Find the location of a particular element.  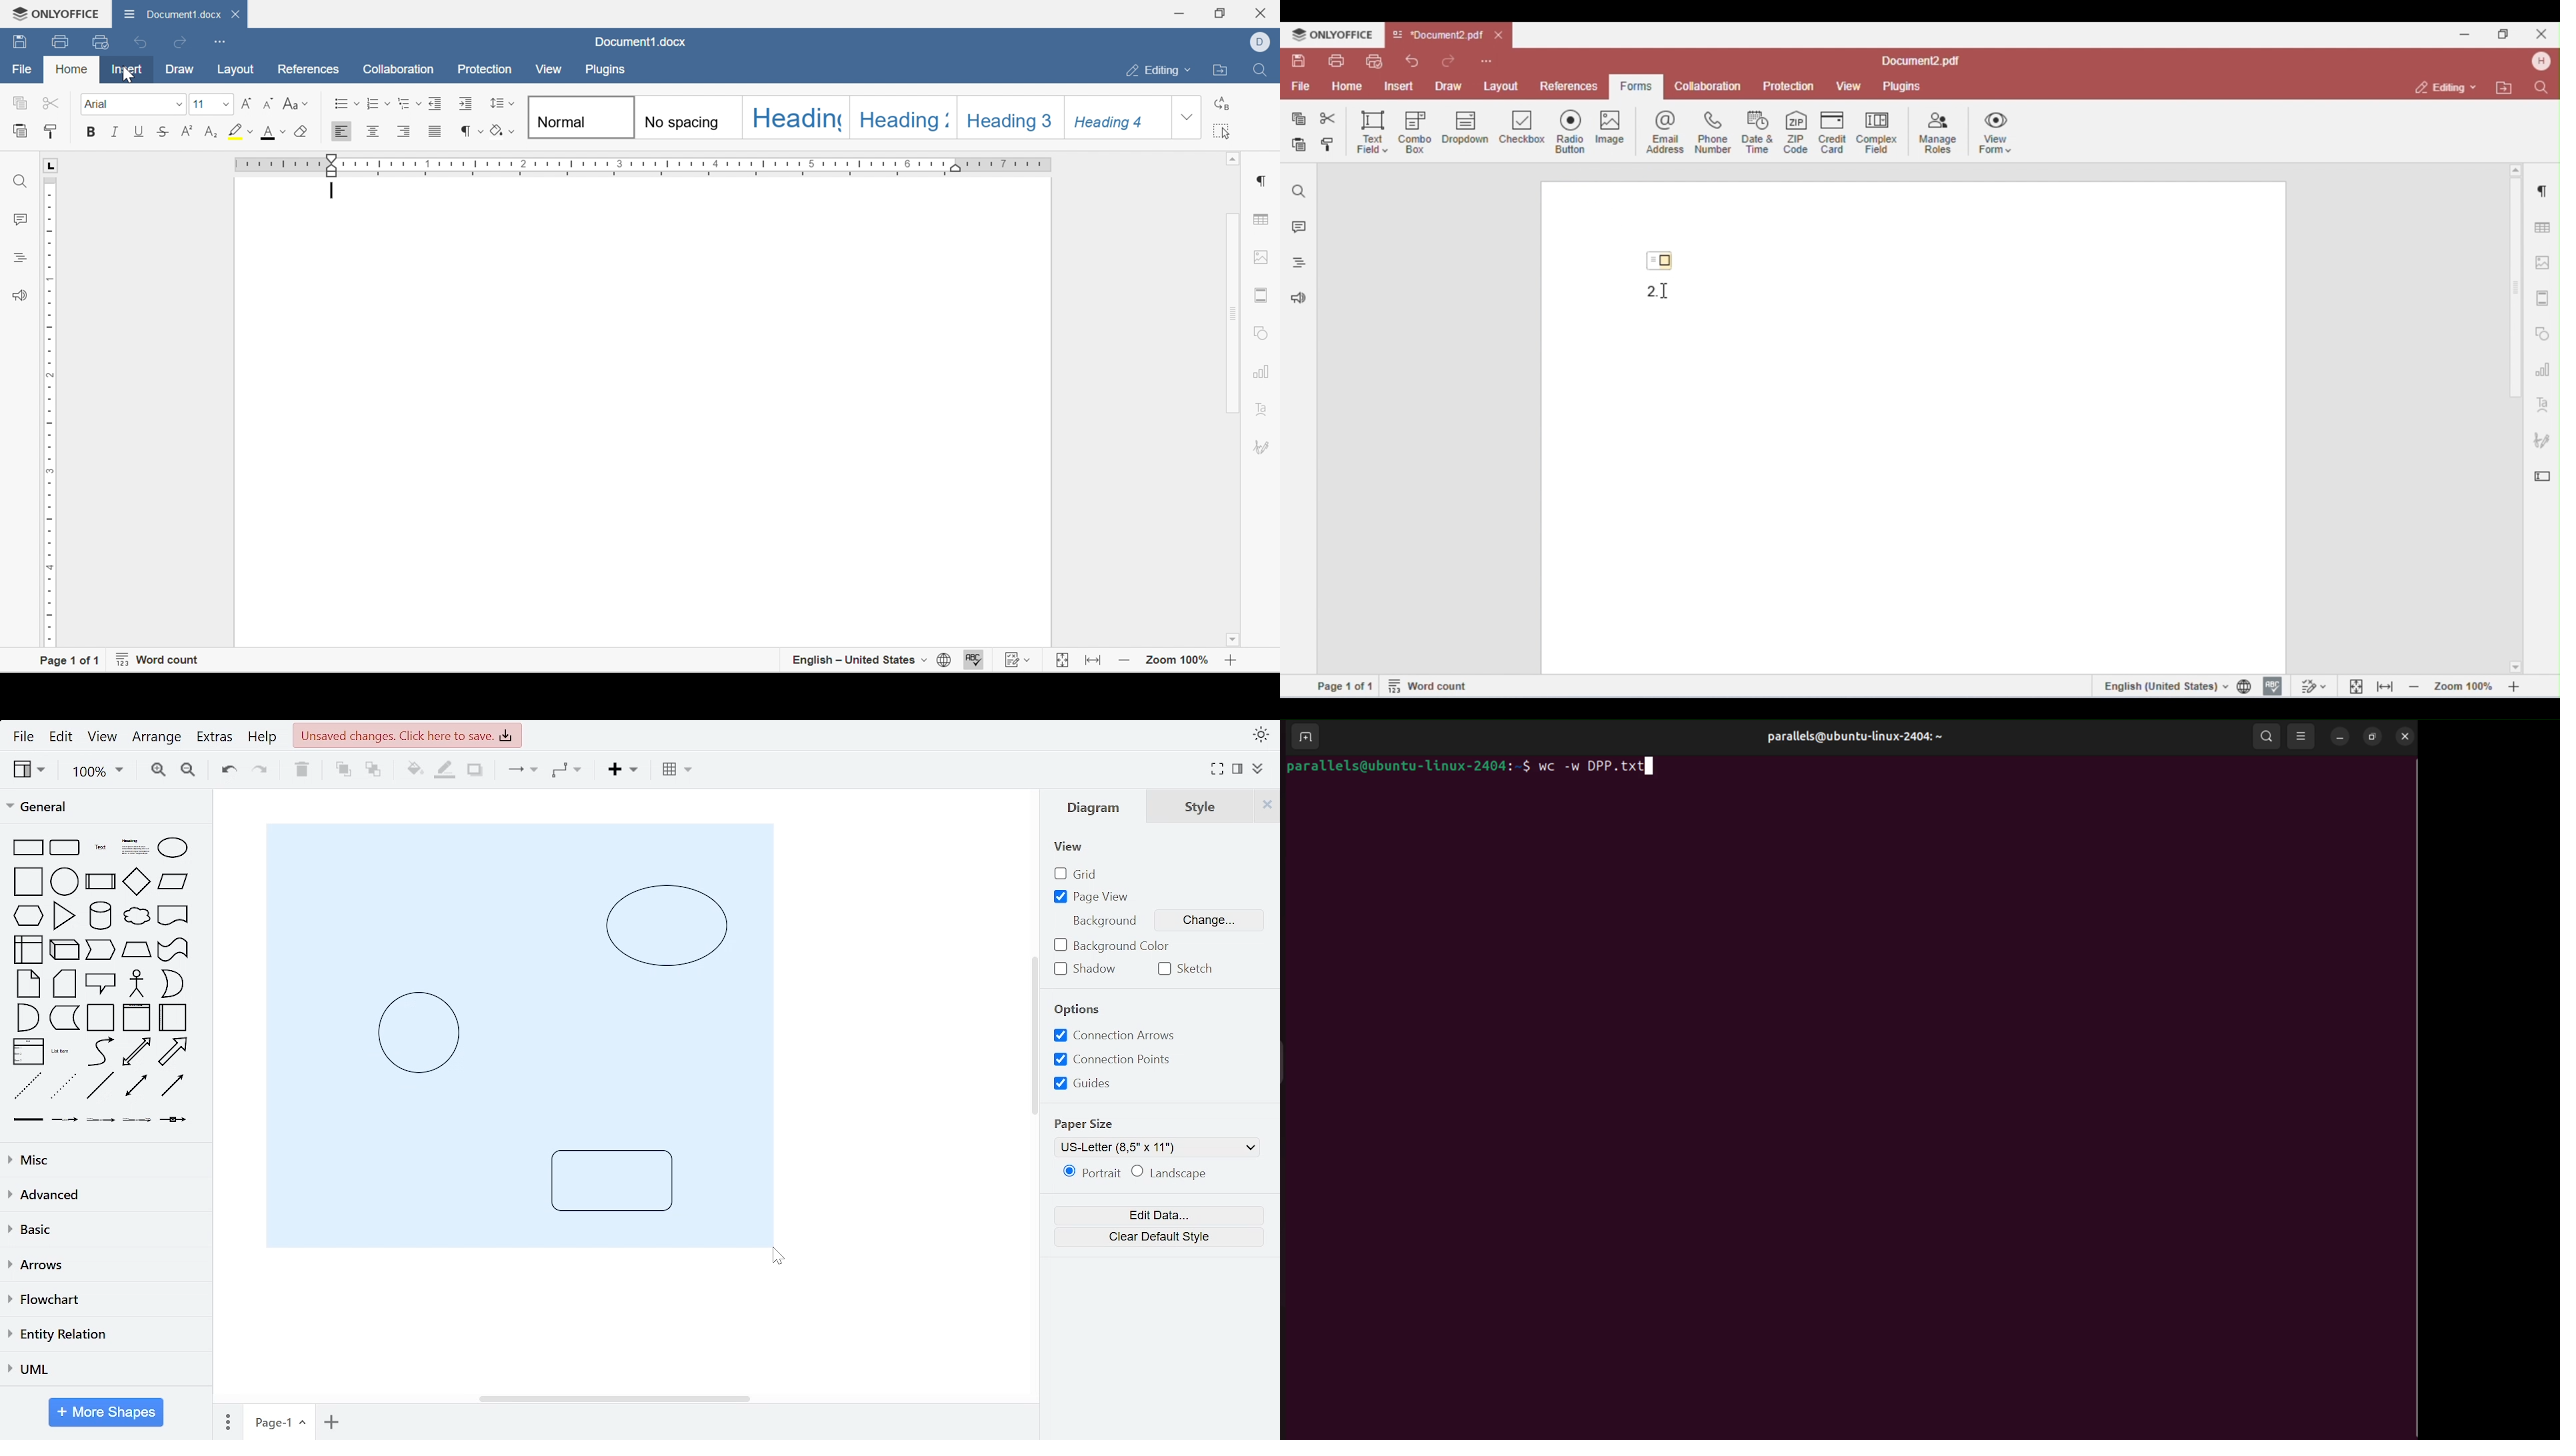

basic is located at coordinates (101, 1231).